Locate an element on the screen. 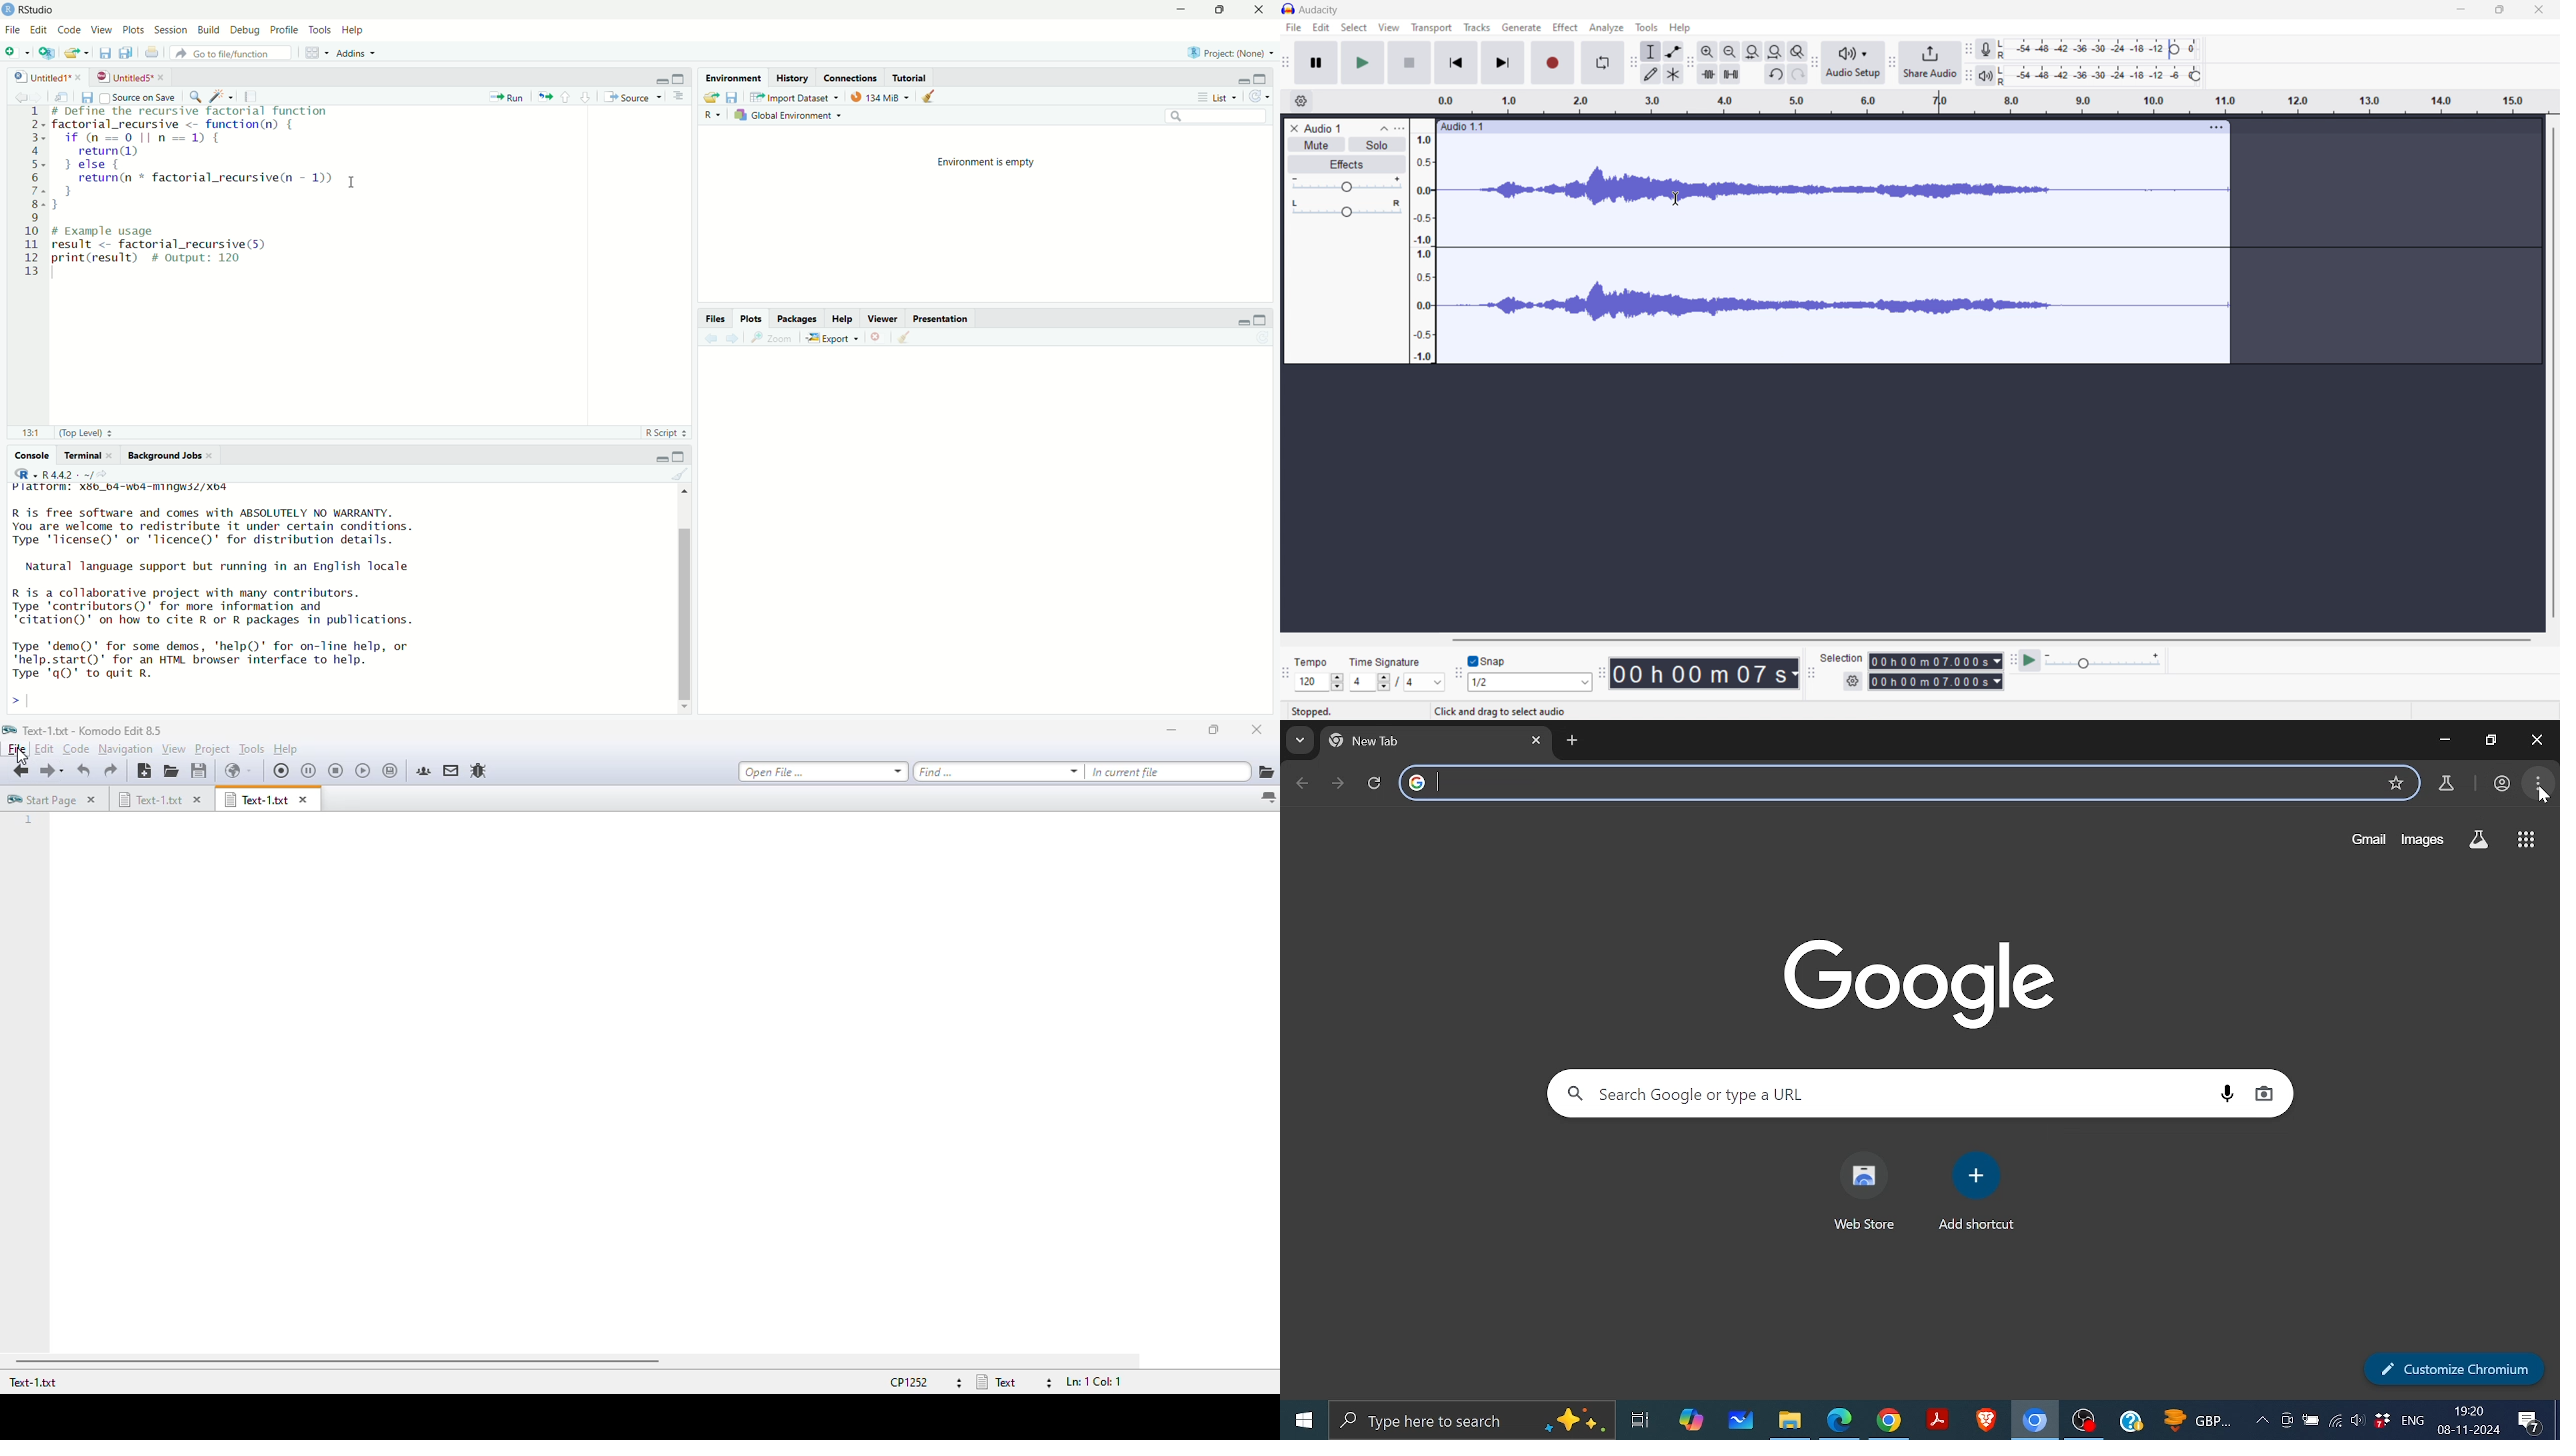 The height and width of the screenshot is (1456, 2576). 4 is located at coordinates (1368, 683).